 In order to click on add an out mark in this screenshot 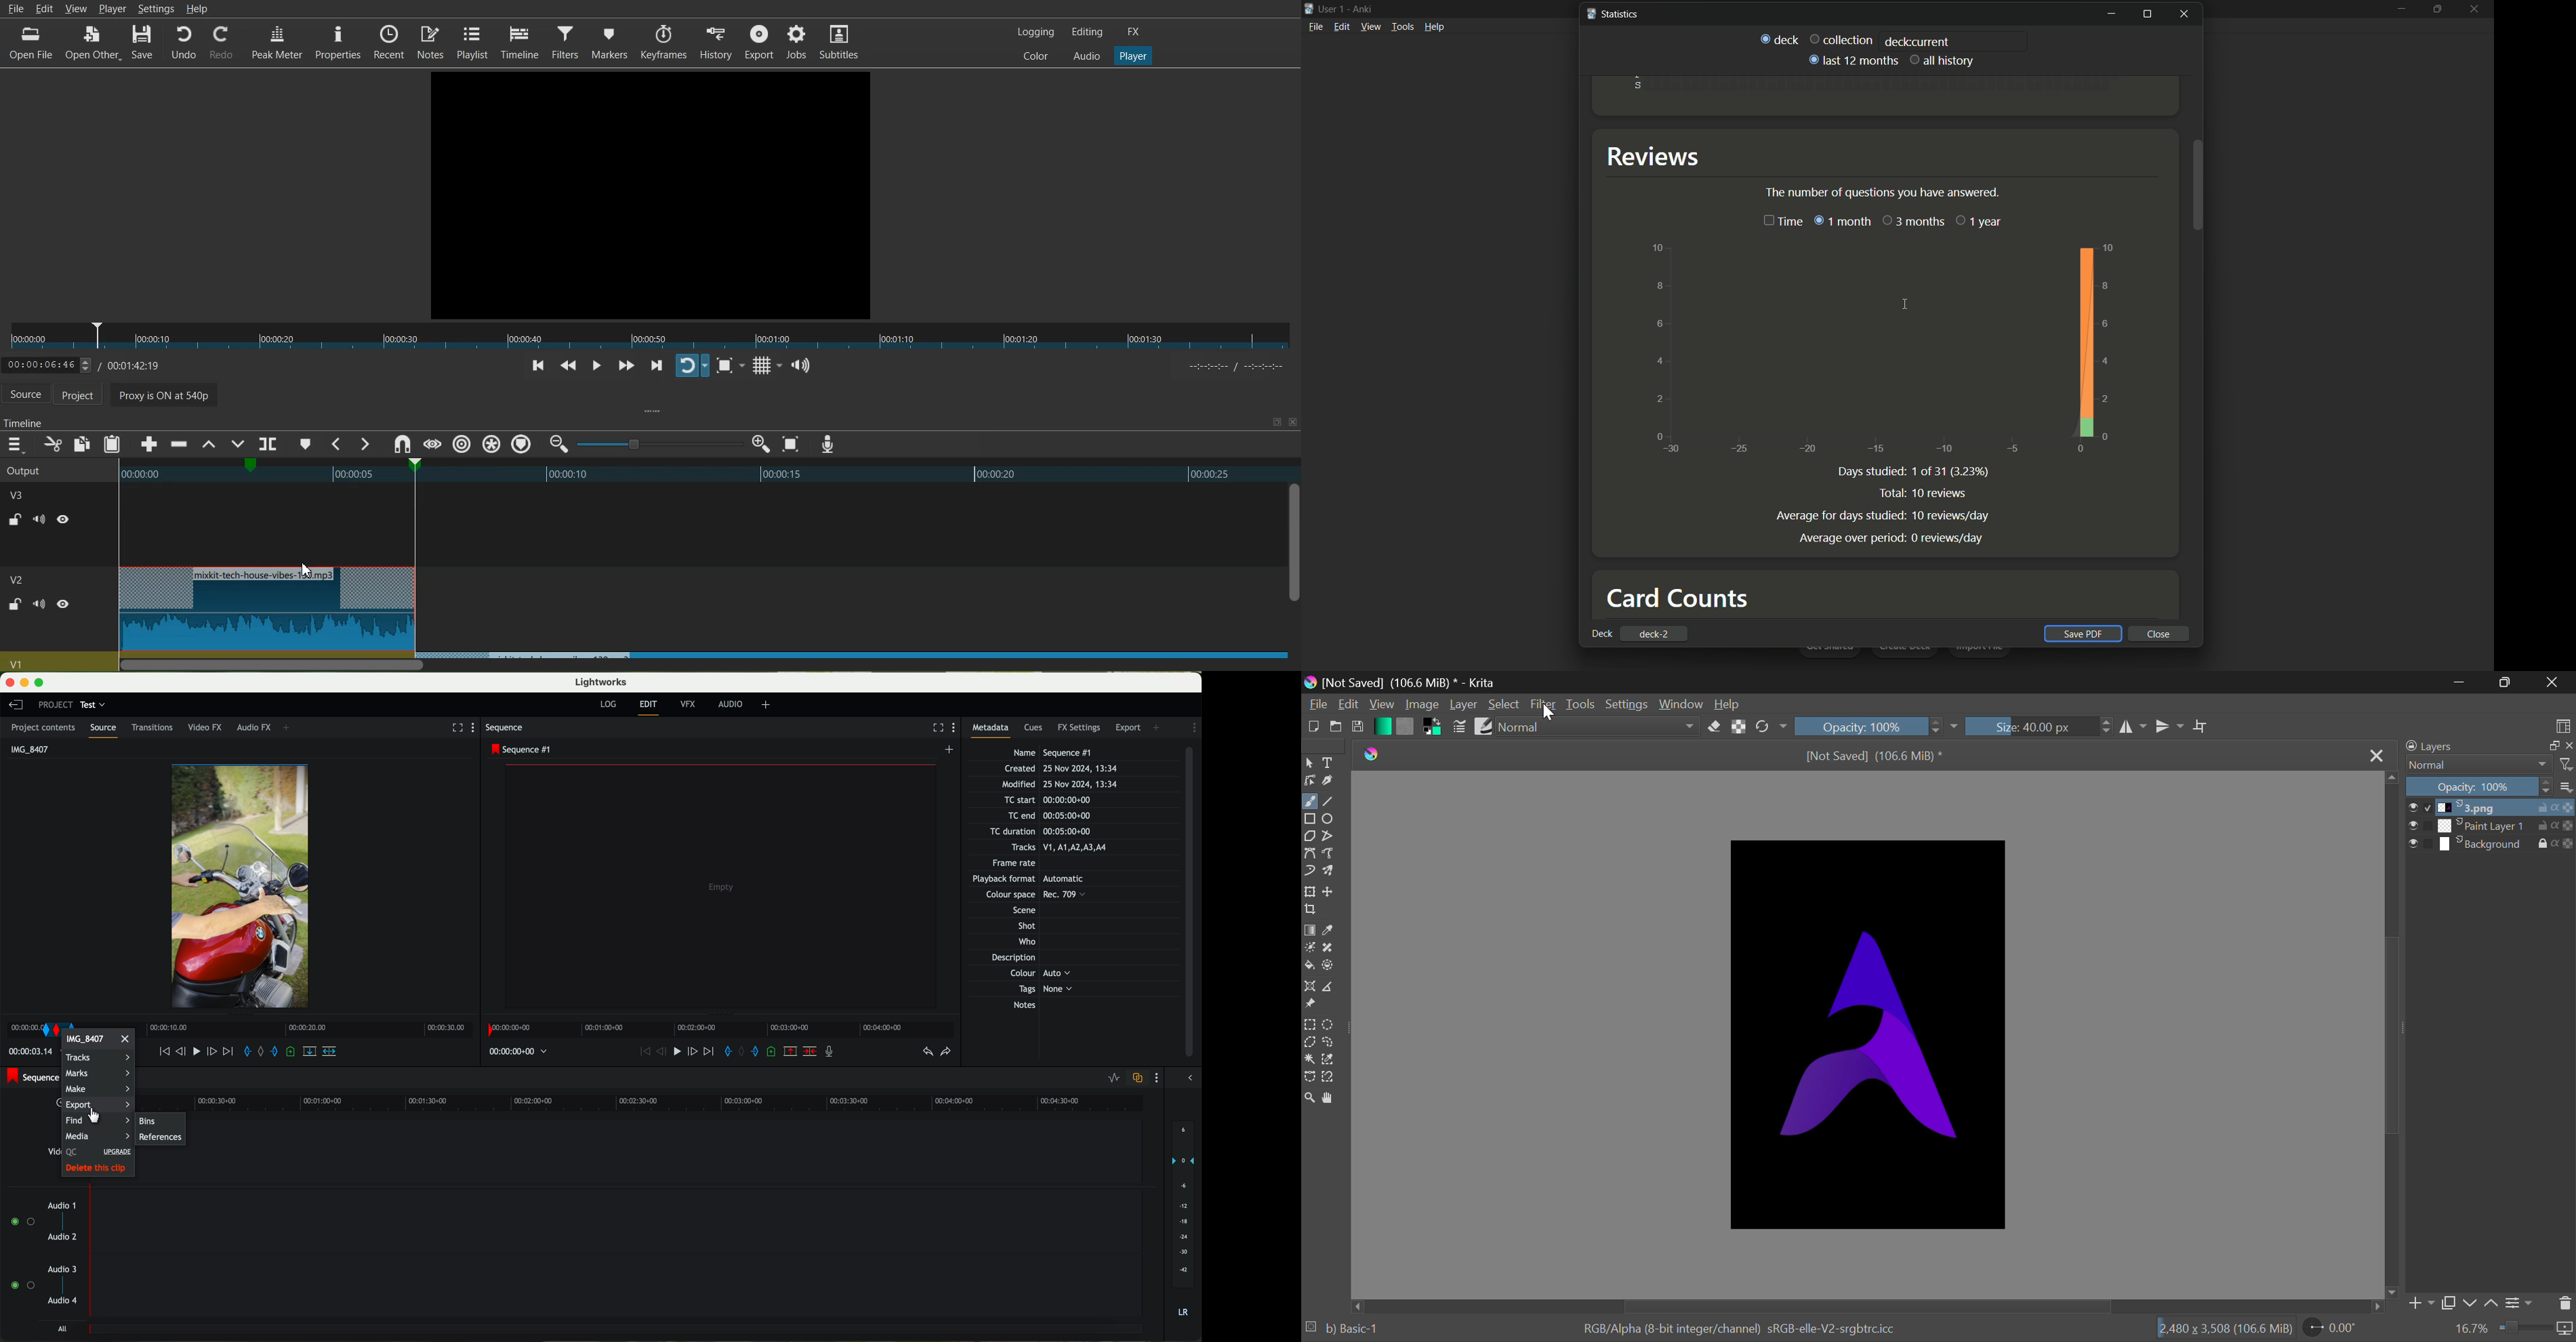, I will do `click(274, 1054)`.